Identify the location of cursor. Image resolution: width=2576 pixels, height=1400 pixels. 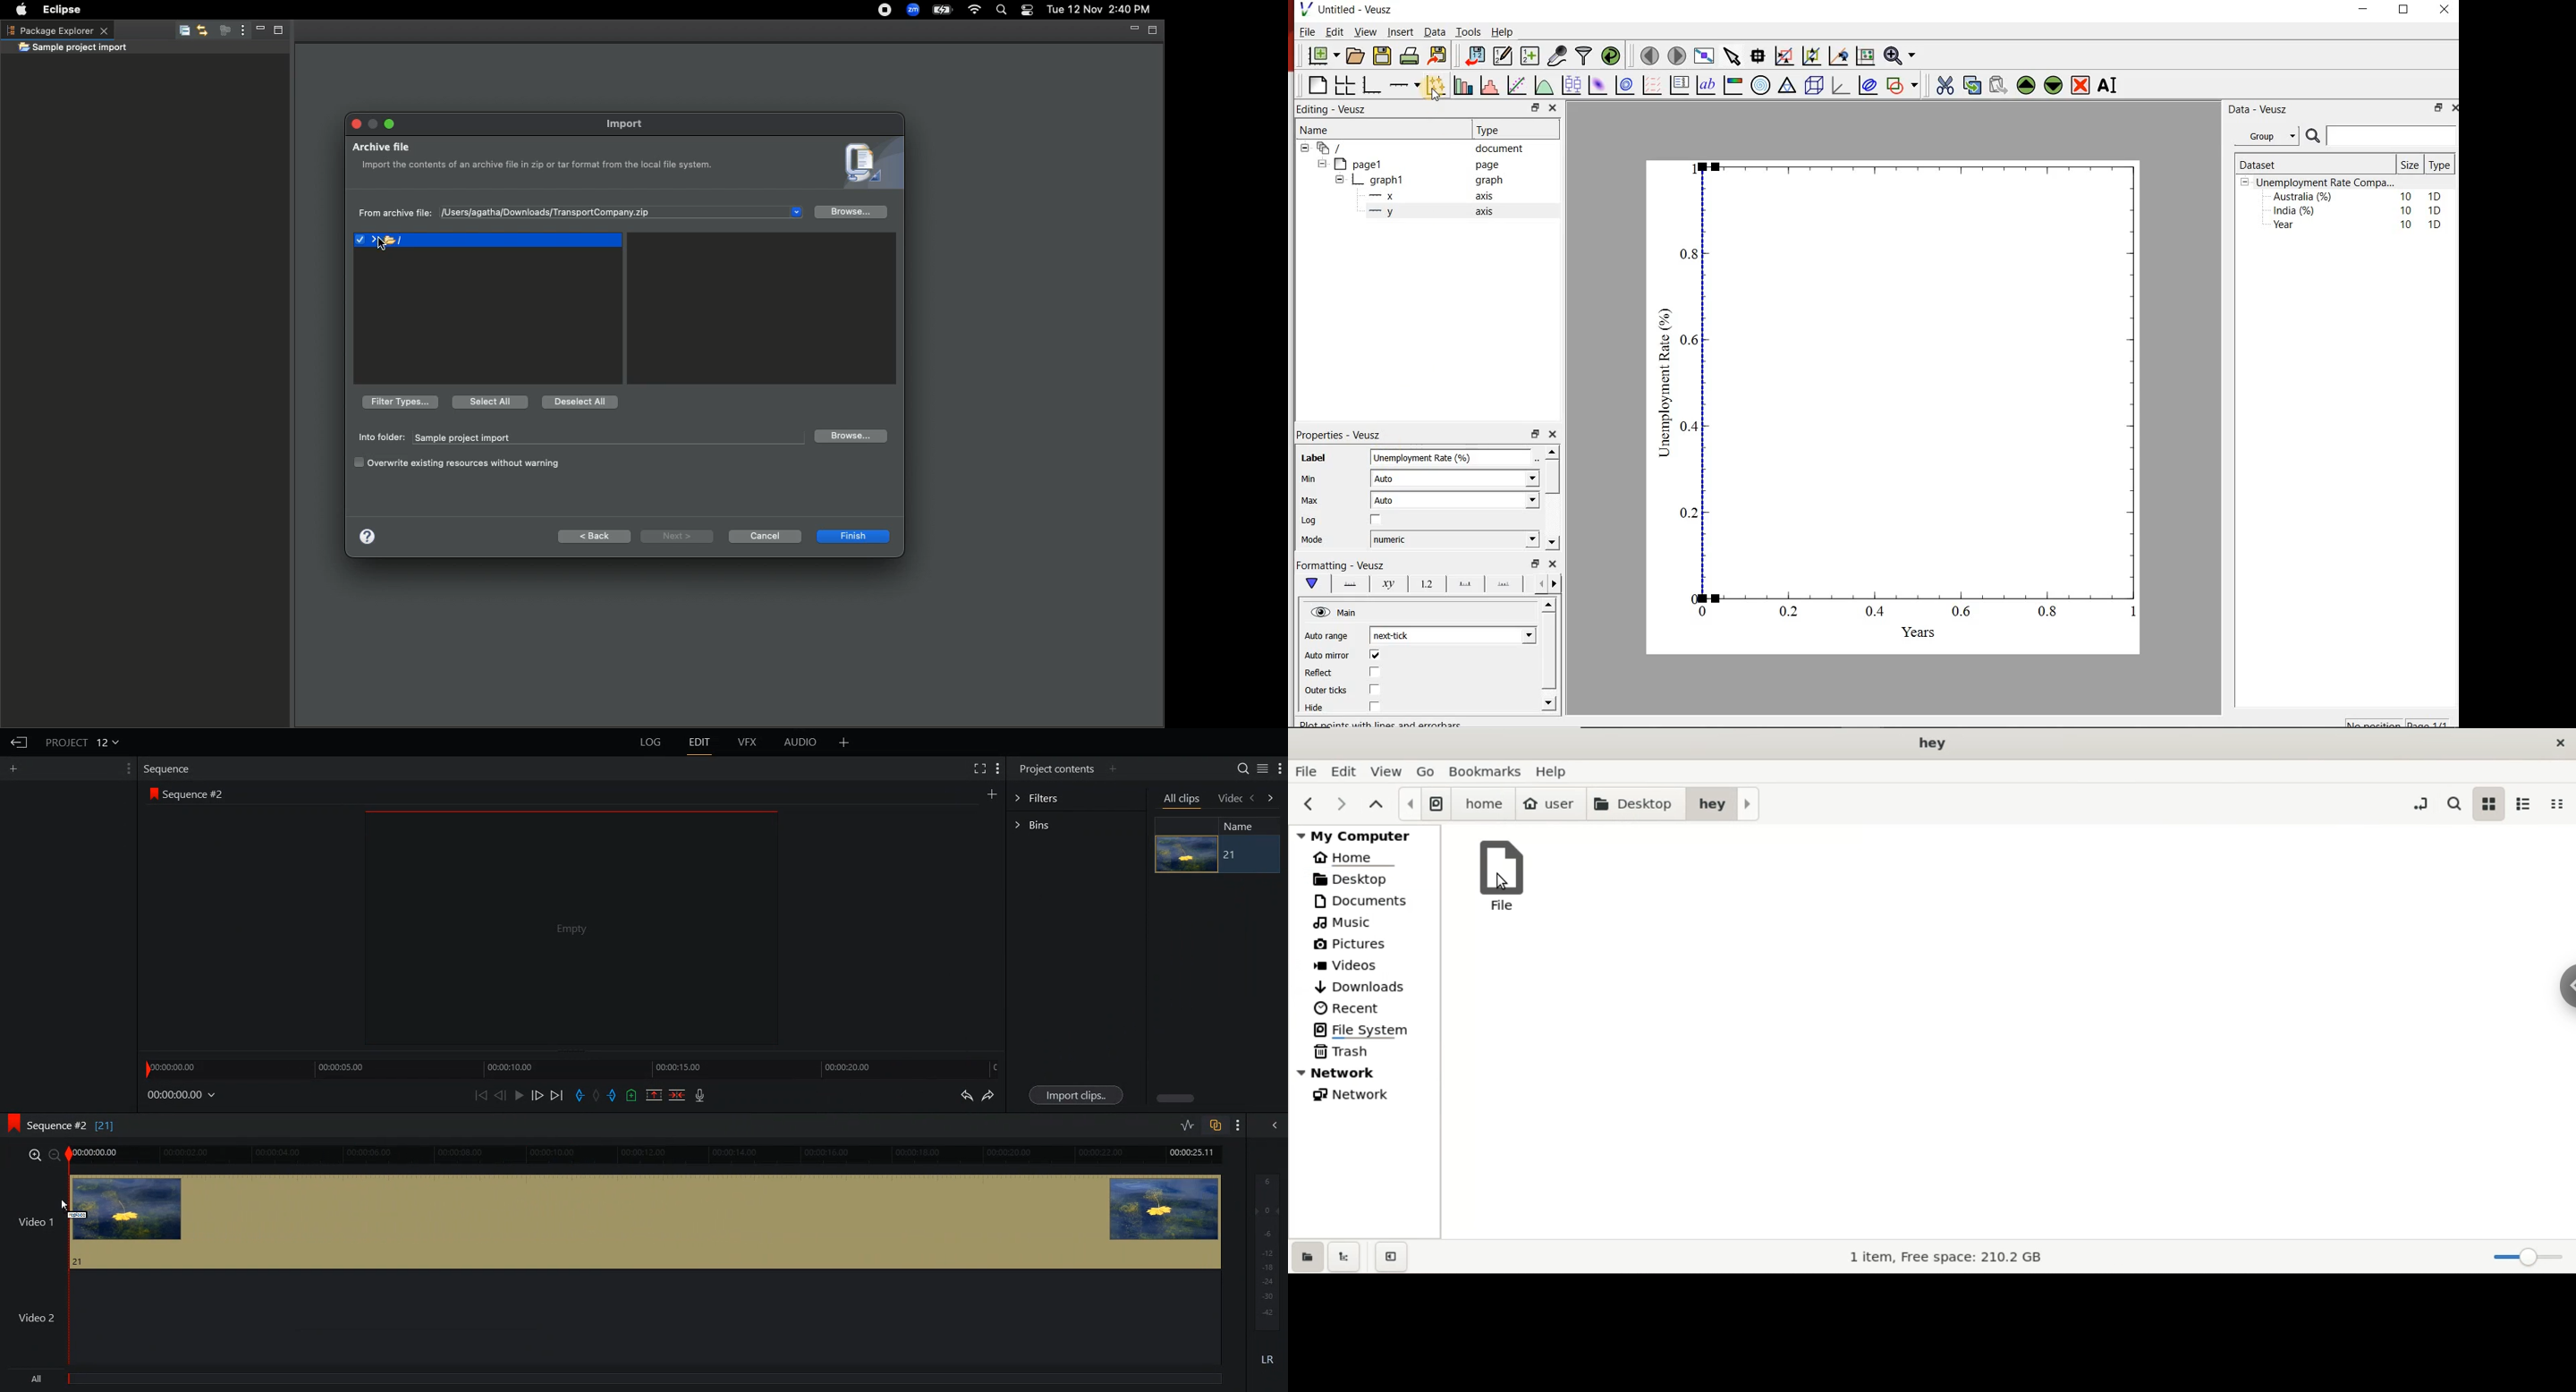
(382, 247).